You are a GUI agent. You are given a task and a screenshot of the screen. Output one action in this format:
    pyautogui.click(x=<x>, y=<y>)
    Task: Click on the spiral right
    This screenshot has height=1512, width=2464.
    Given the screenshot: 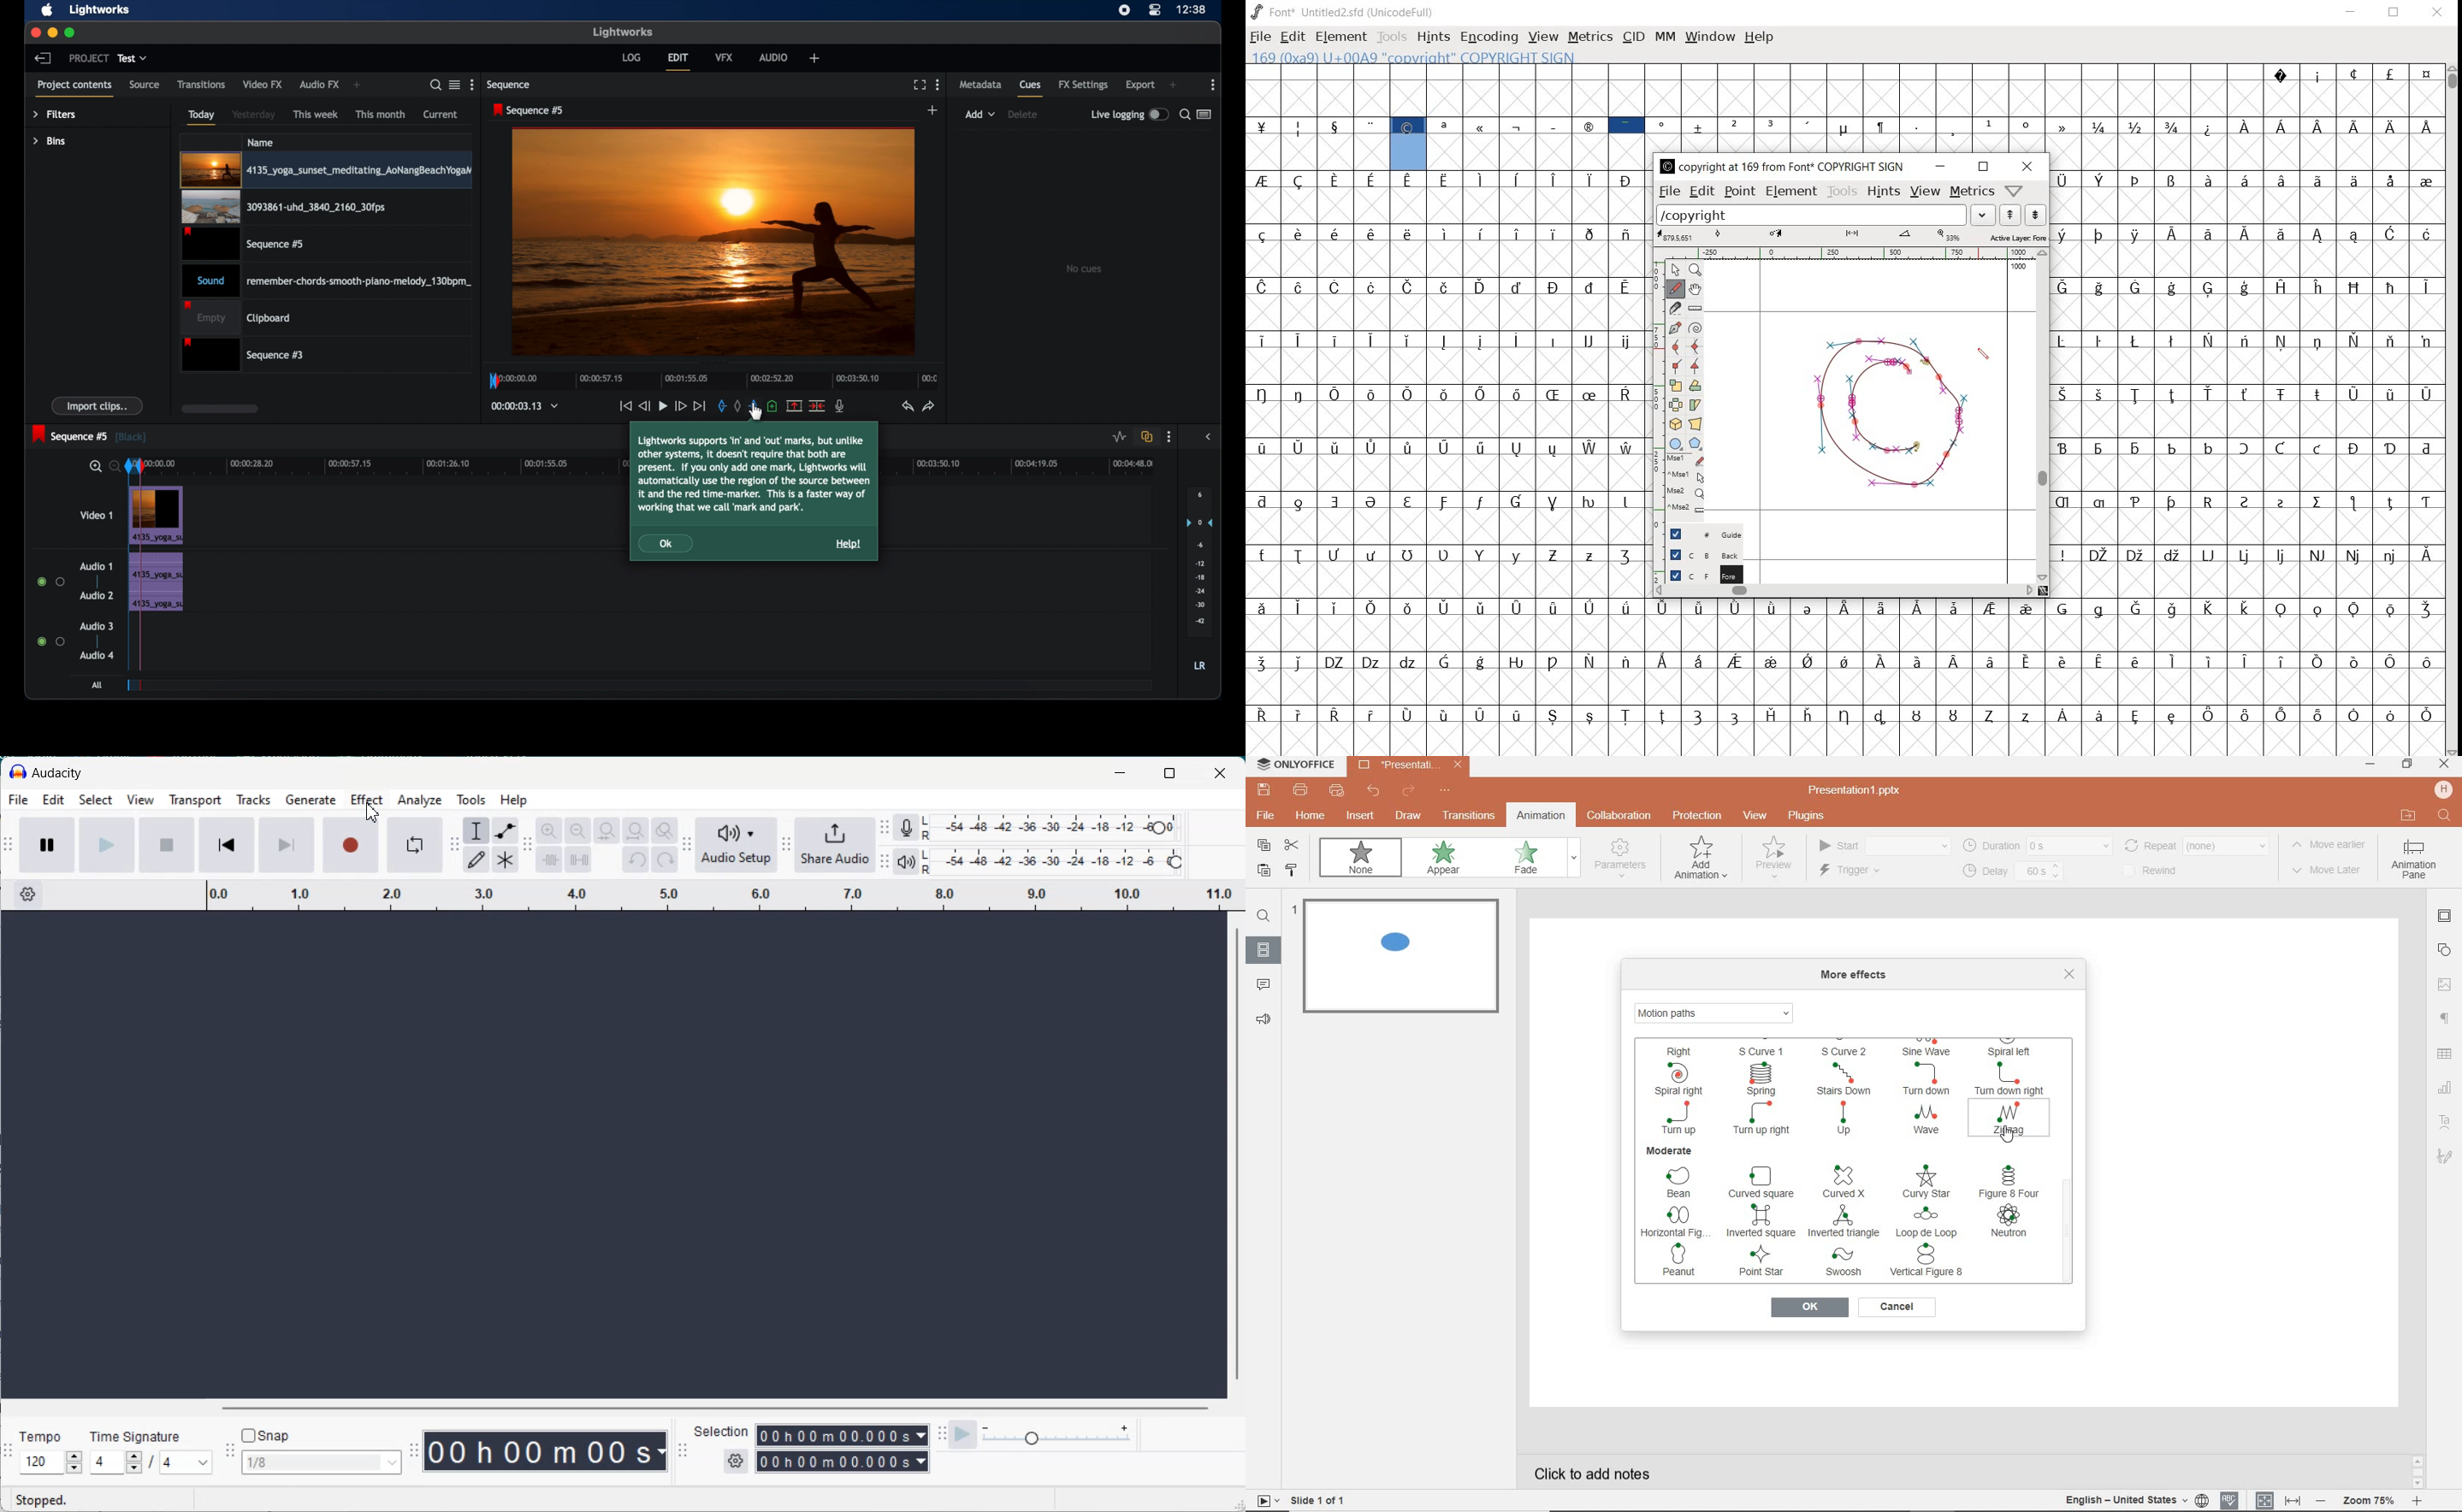 What is the action you would take?
    pyautogui.click(x=1674, y=1078)
    